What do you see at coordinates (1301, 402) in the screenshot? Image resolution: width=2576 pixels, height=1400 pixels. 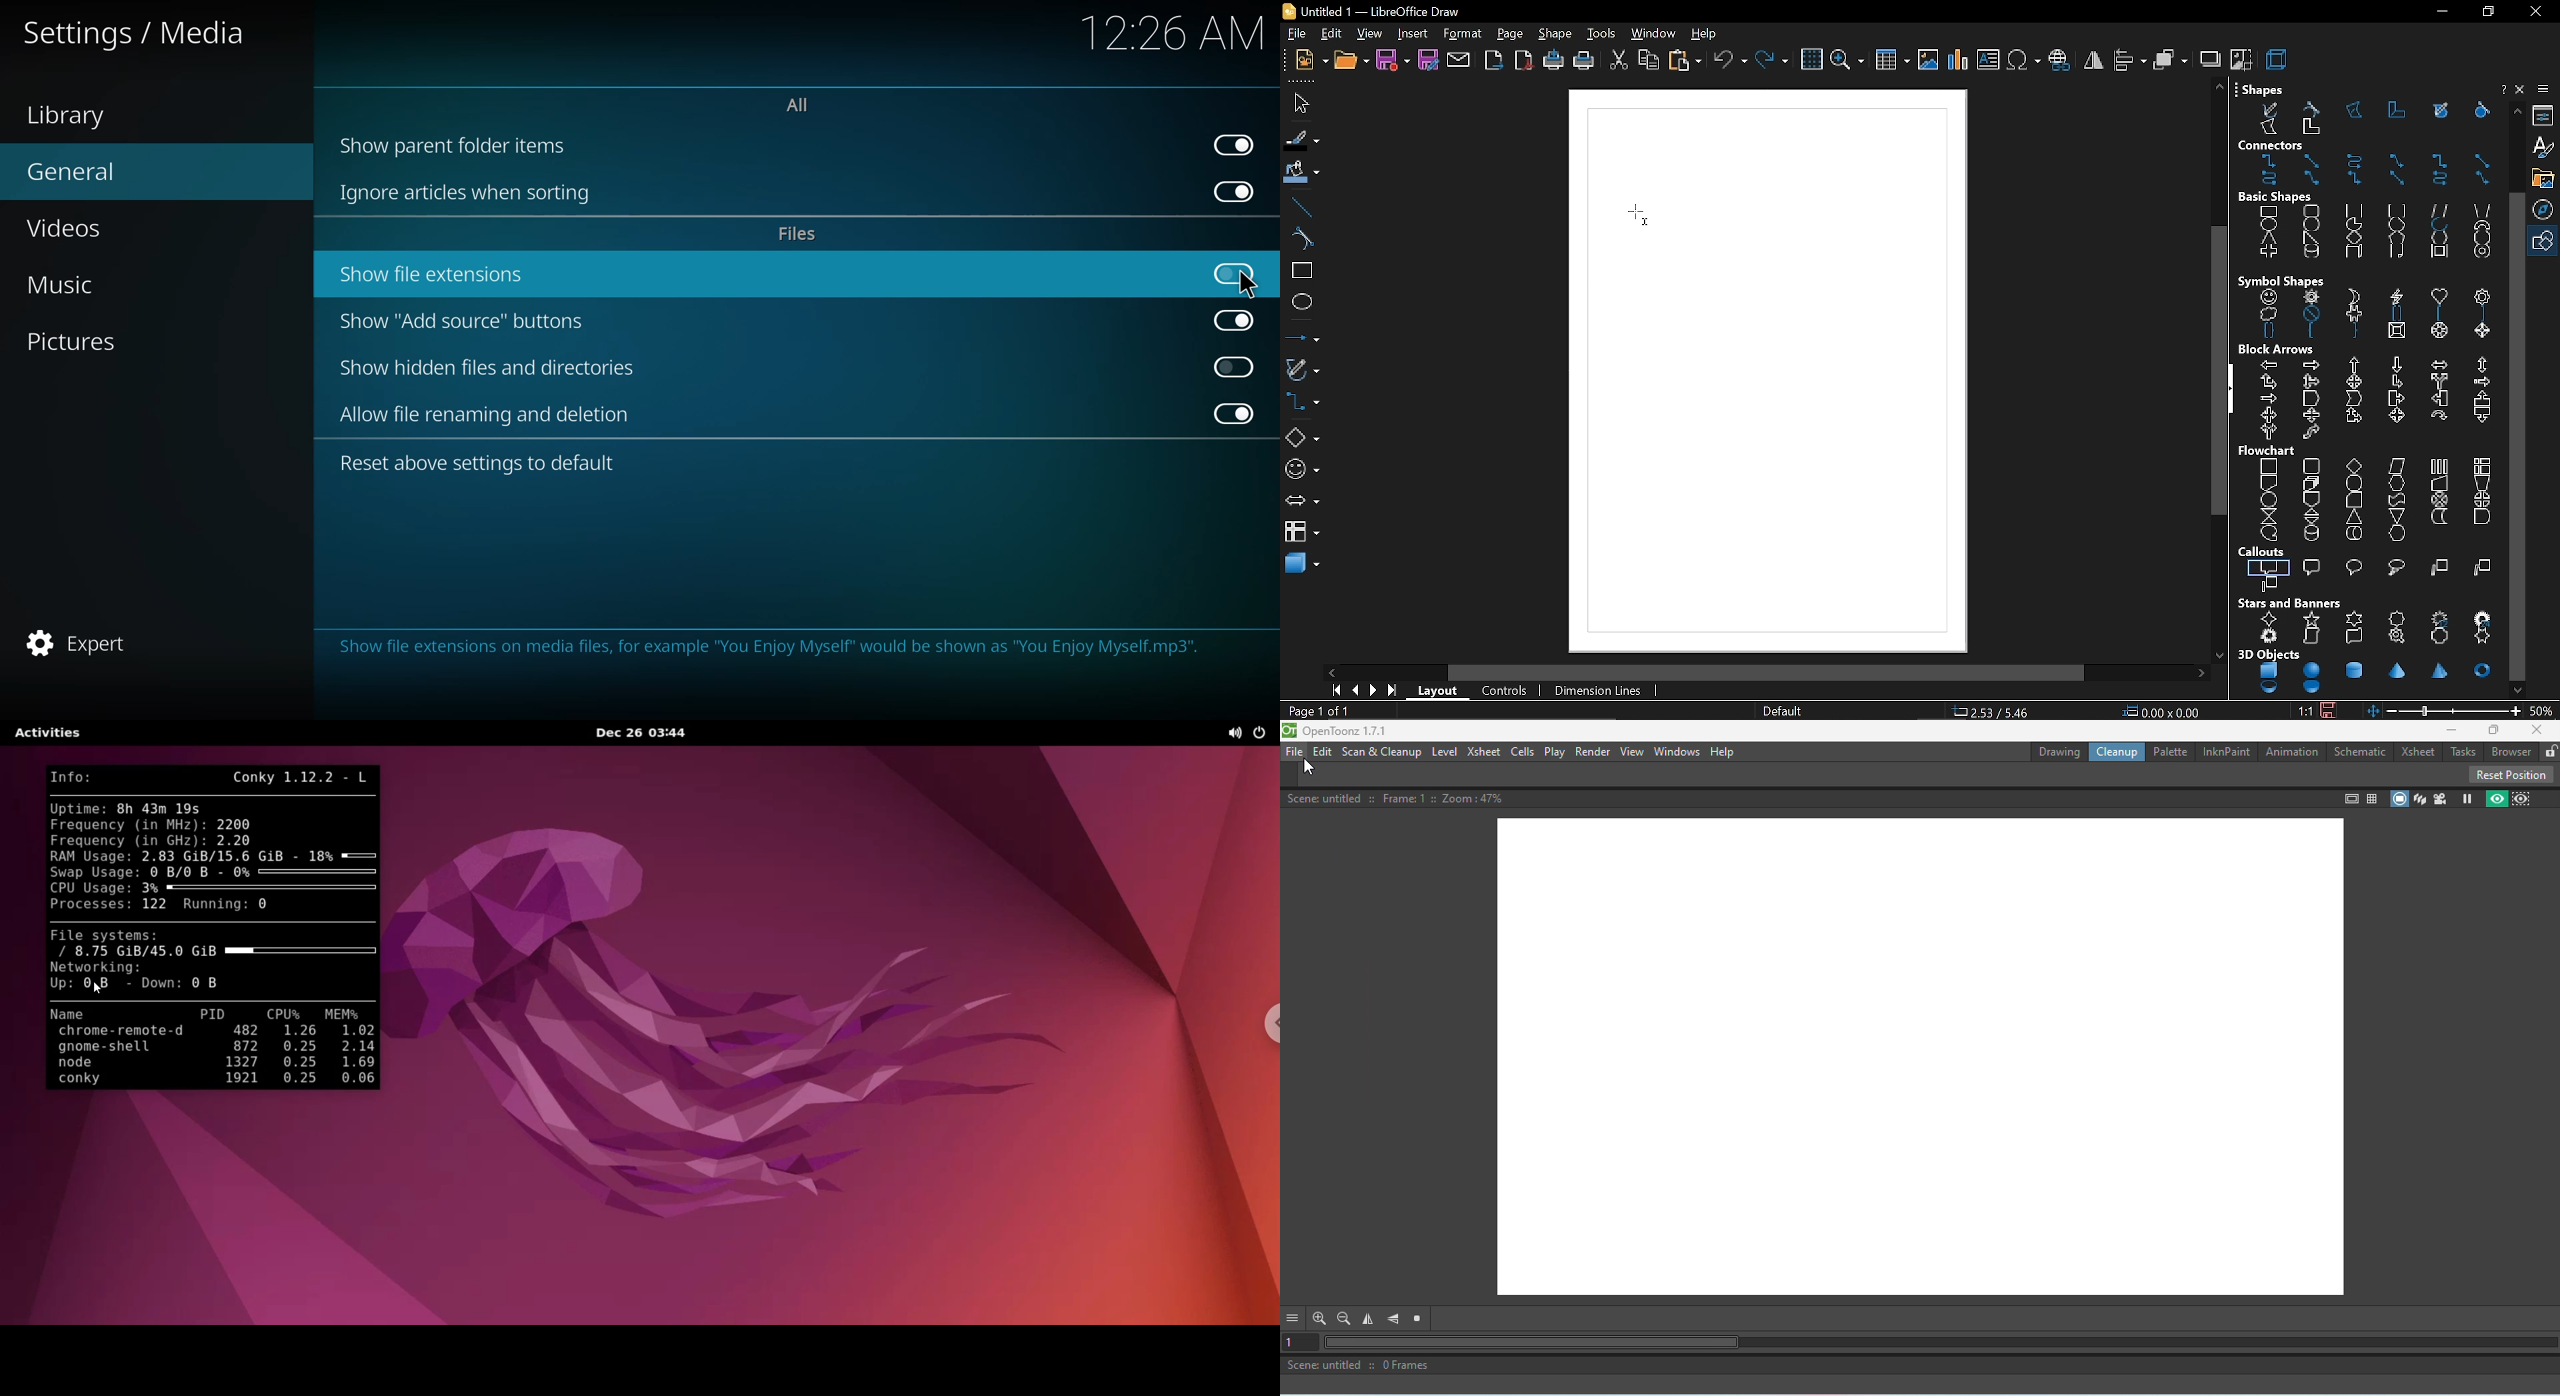 I see `connectors` at bounding box center [1301, 402].